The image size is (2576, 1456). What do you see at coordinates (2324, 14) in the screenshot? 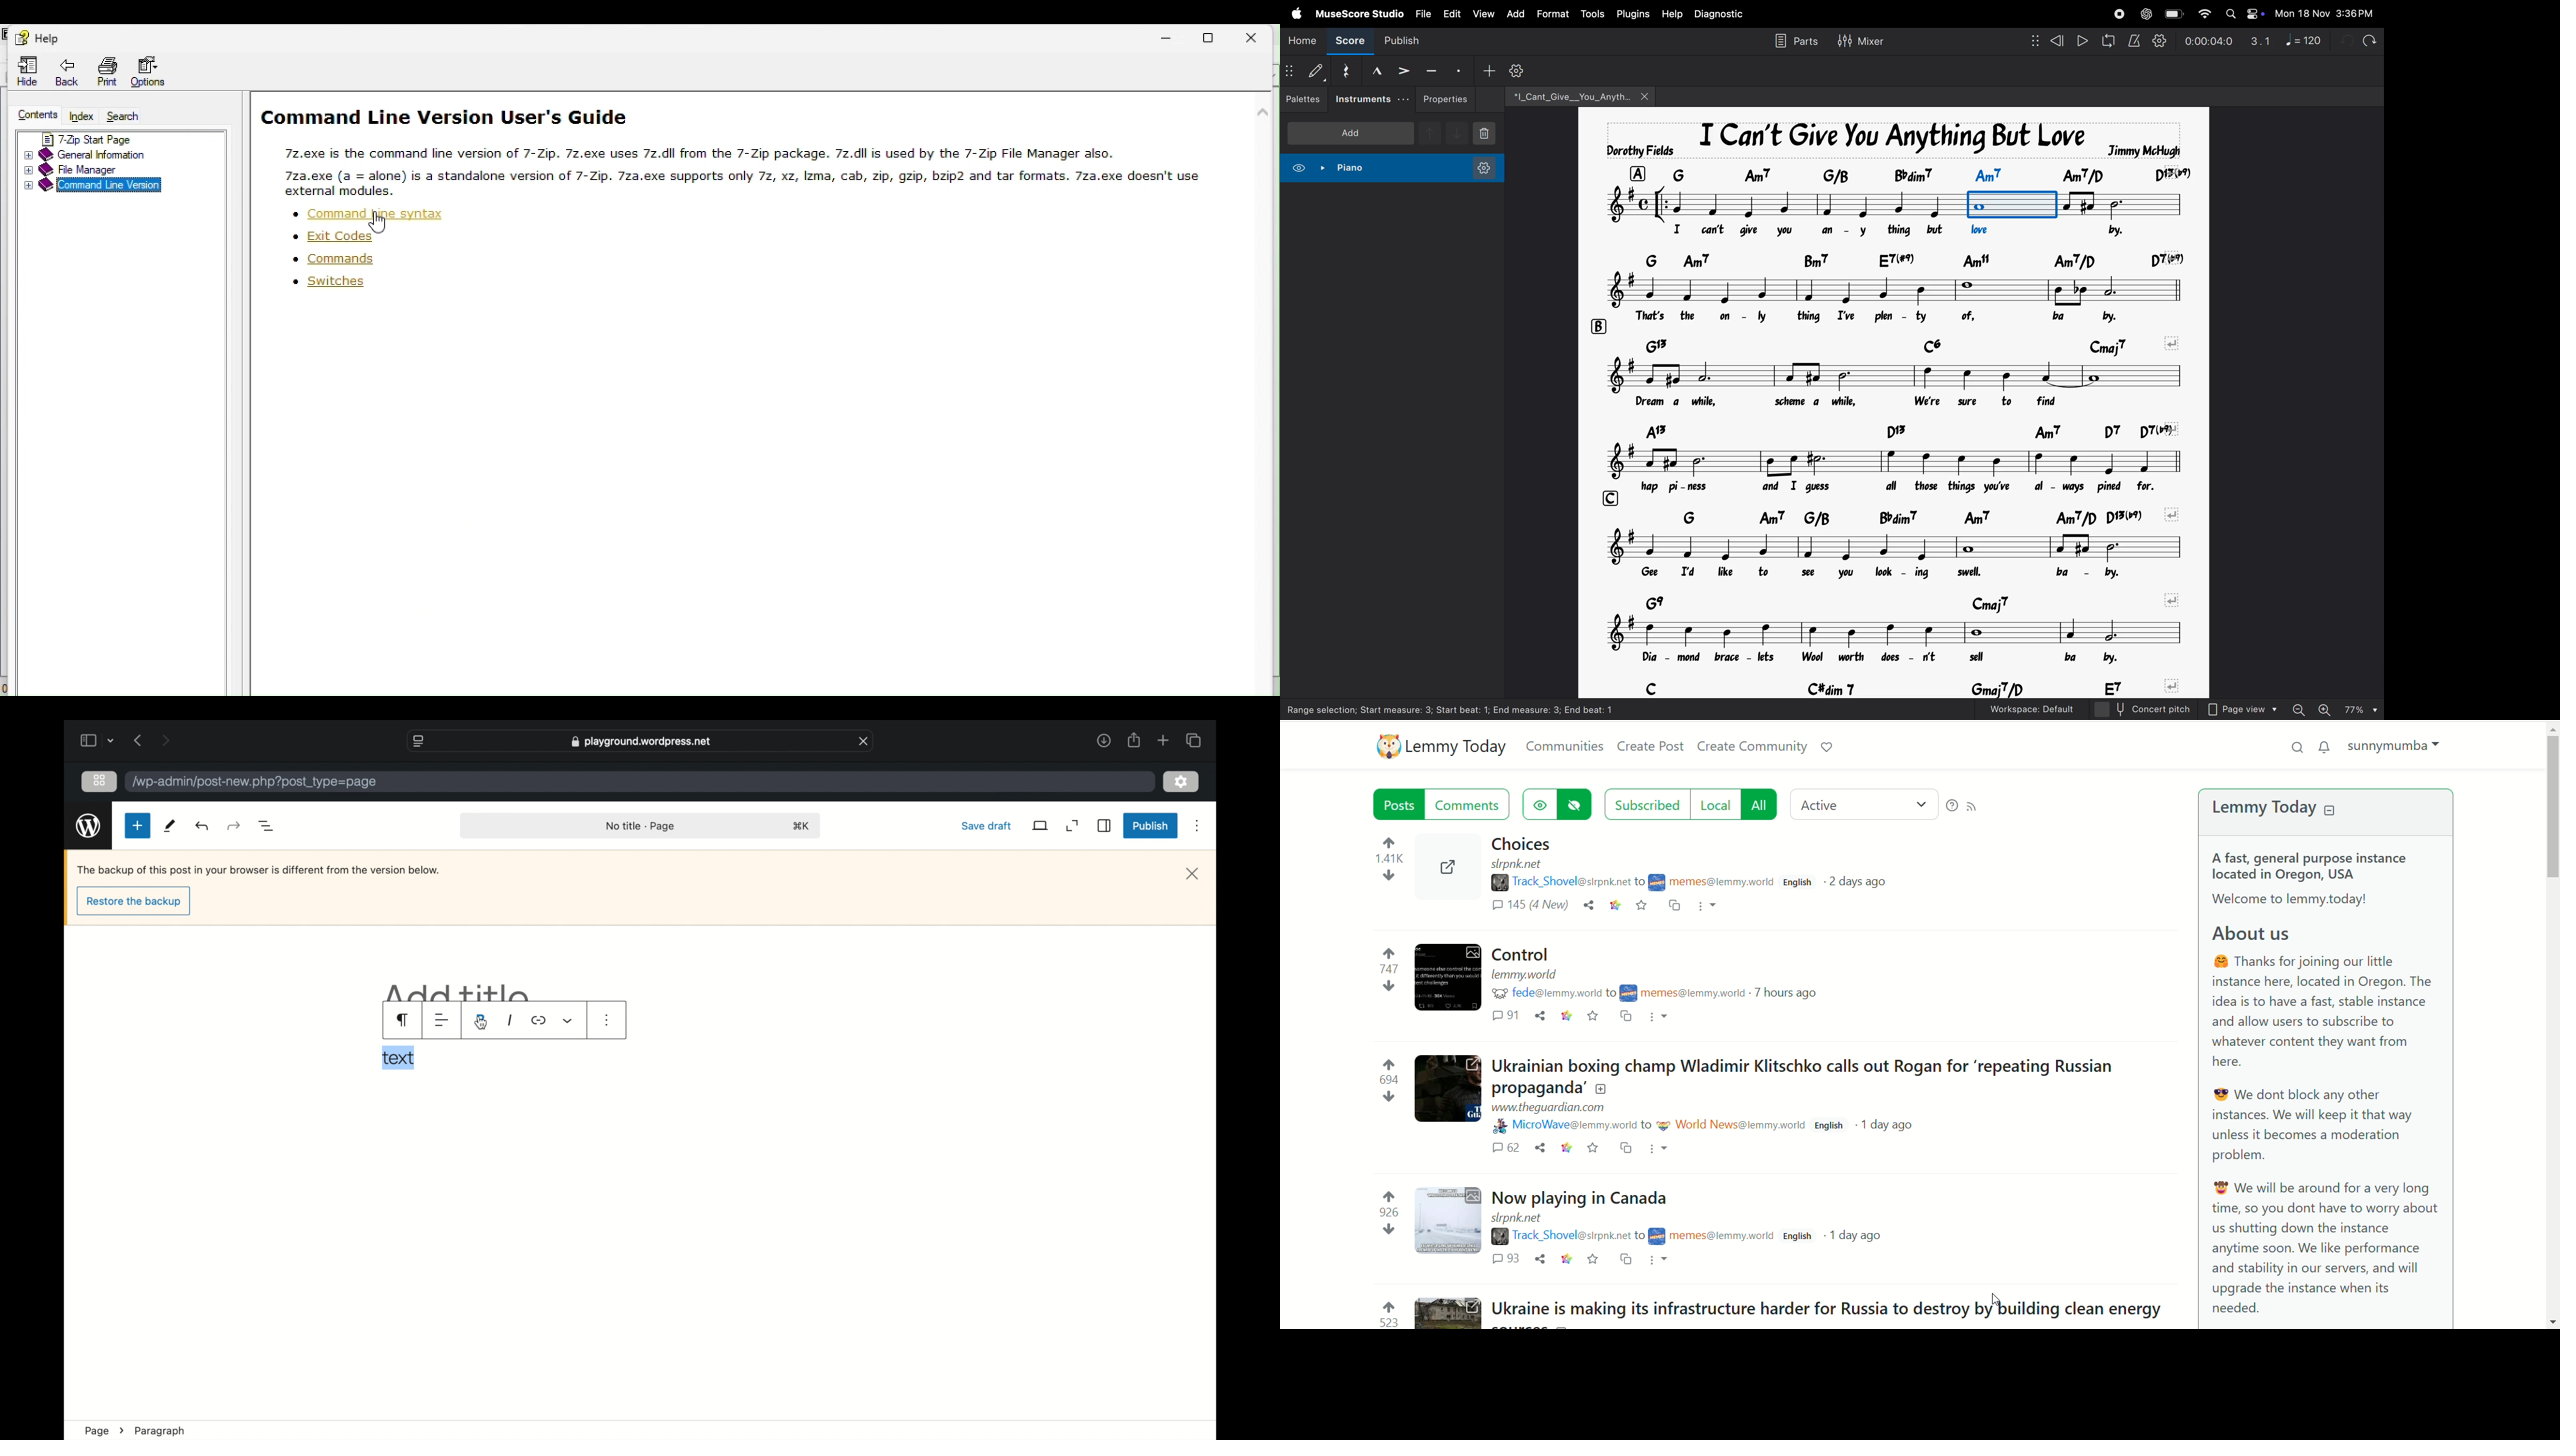
I see `date and time` at bounding box center [2324, 14].